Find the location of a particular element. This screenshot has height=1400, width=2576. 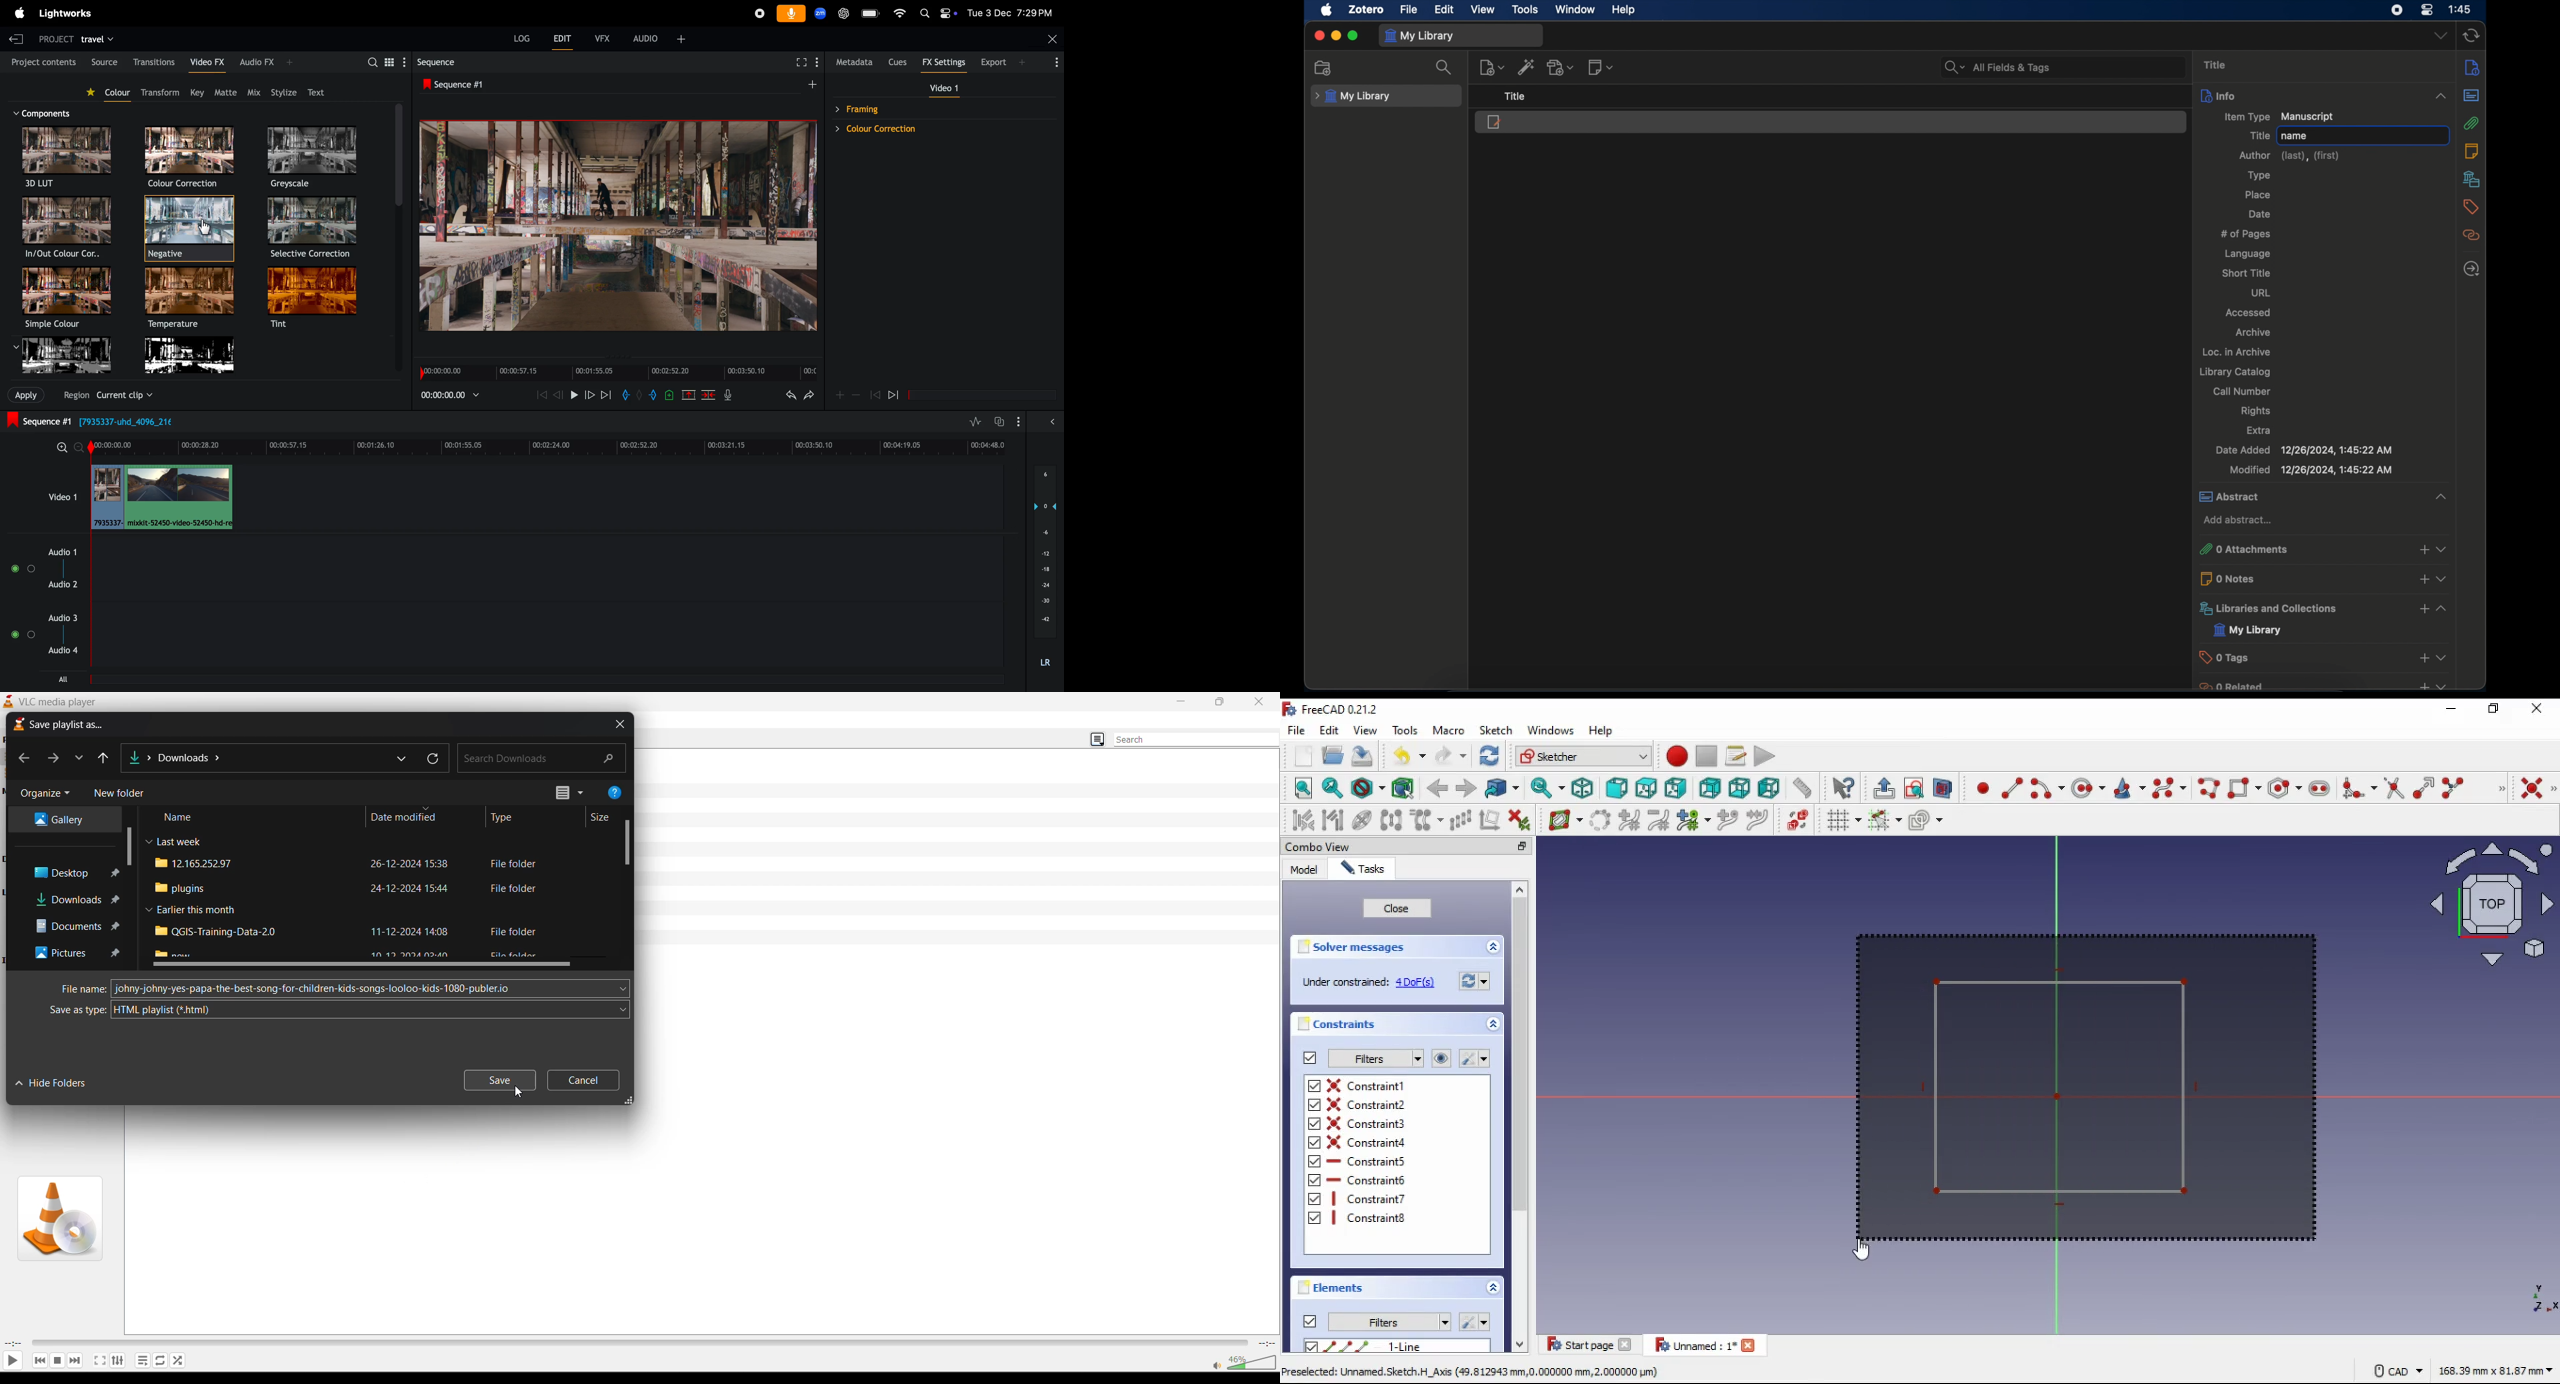

on/off constraints is located at coordinates (1311, 1058).